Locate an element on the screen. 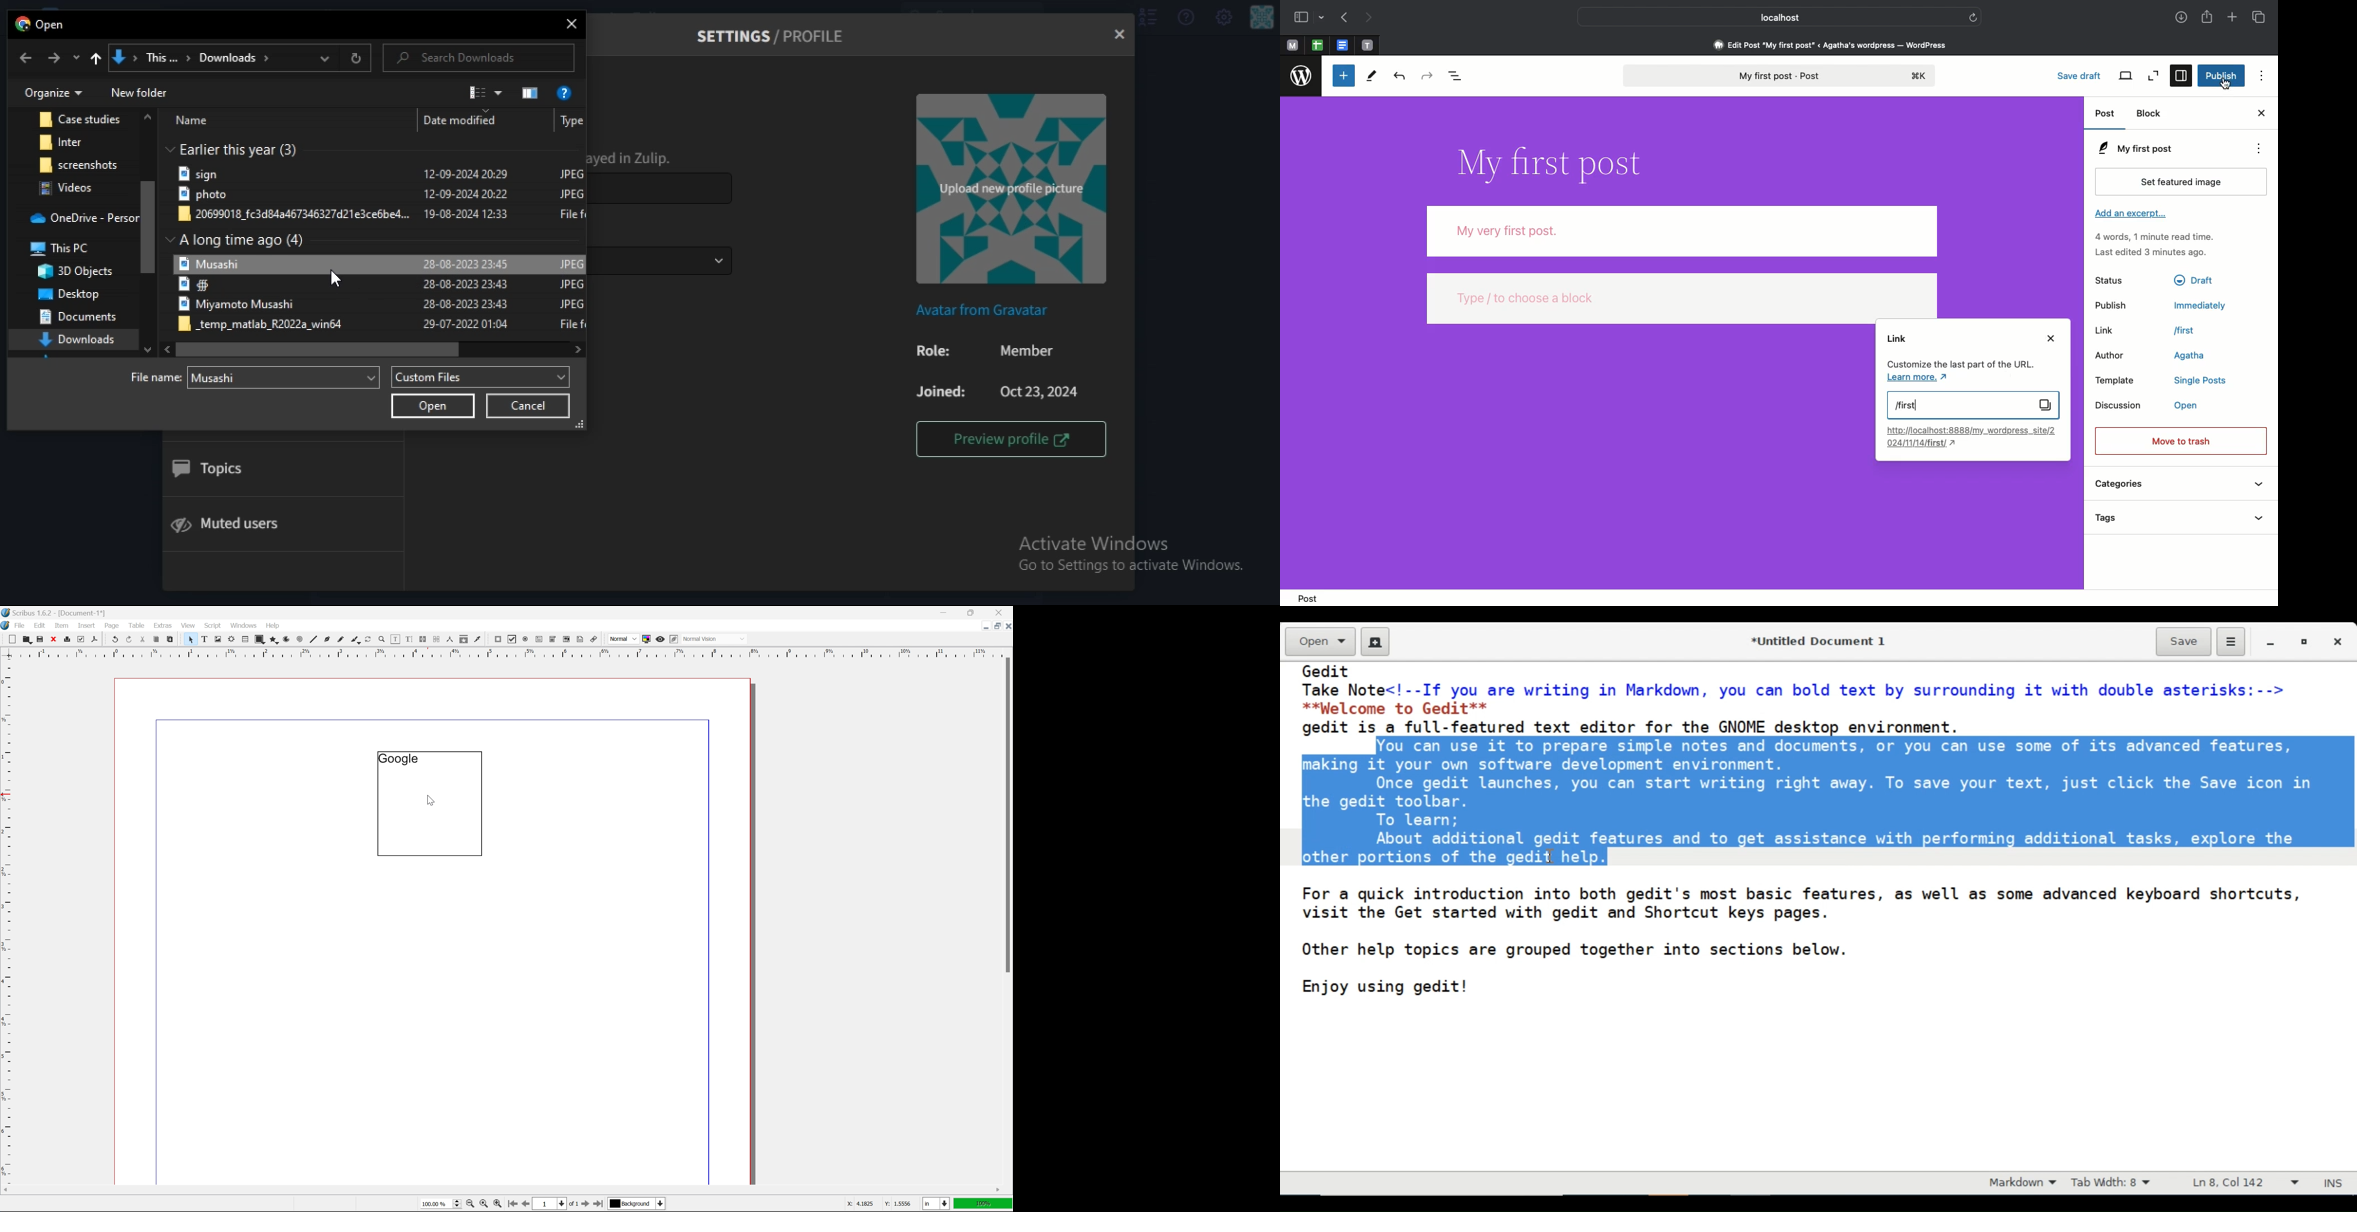  Downloads is located at coordinates (2181, 17).